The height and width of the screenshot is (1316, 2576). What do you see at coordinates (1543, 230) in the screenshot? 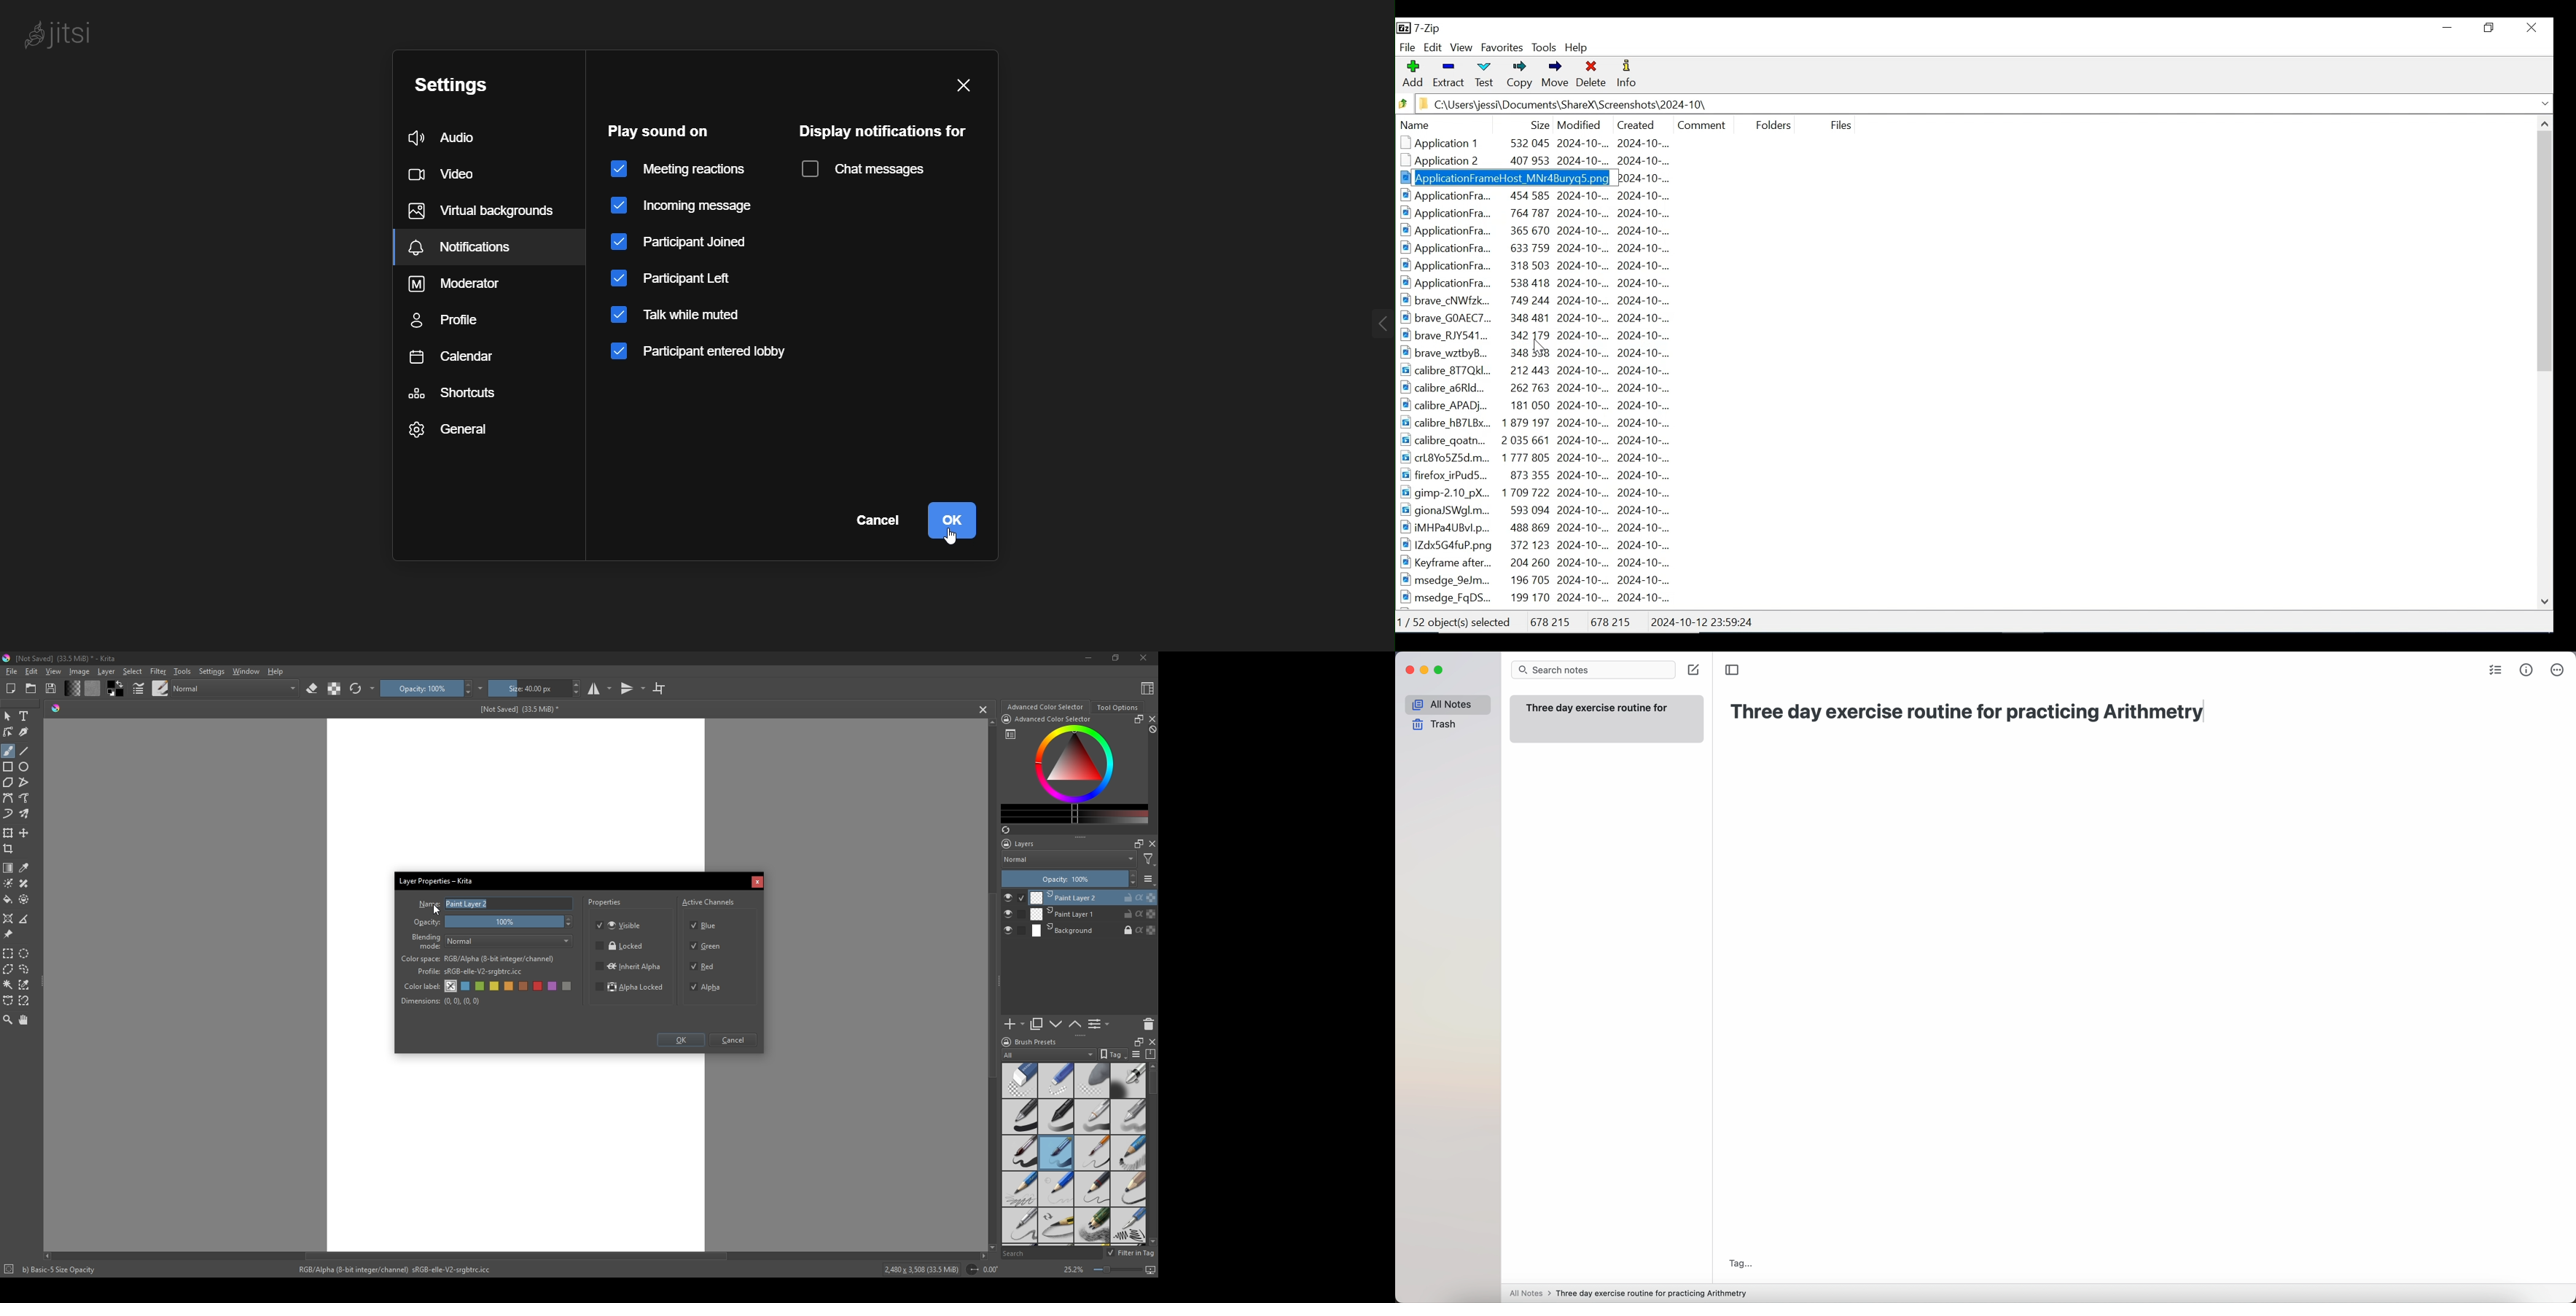
I see `ApplicationFra.. 365 670 2024-10-.. 2024-10-...` at bounding box center [1543, 230].